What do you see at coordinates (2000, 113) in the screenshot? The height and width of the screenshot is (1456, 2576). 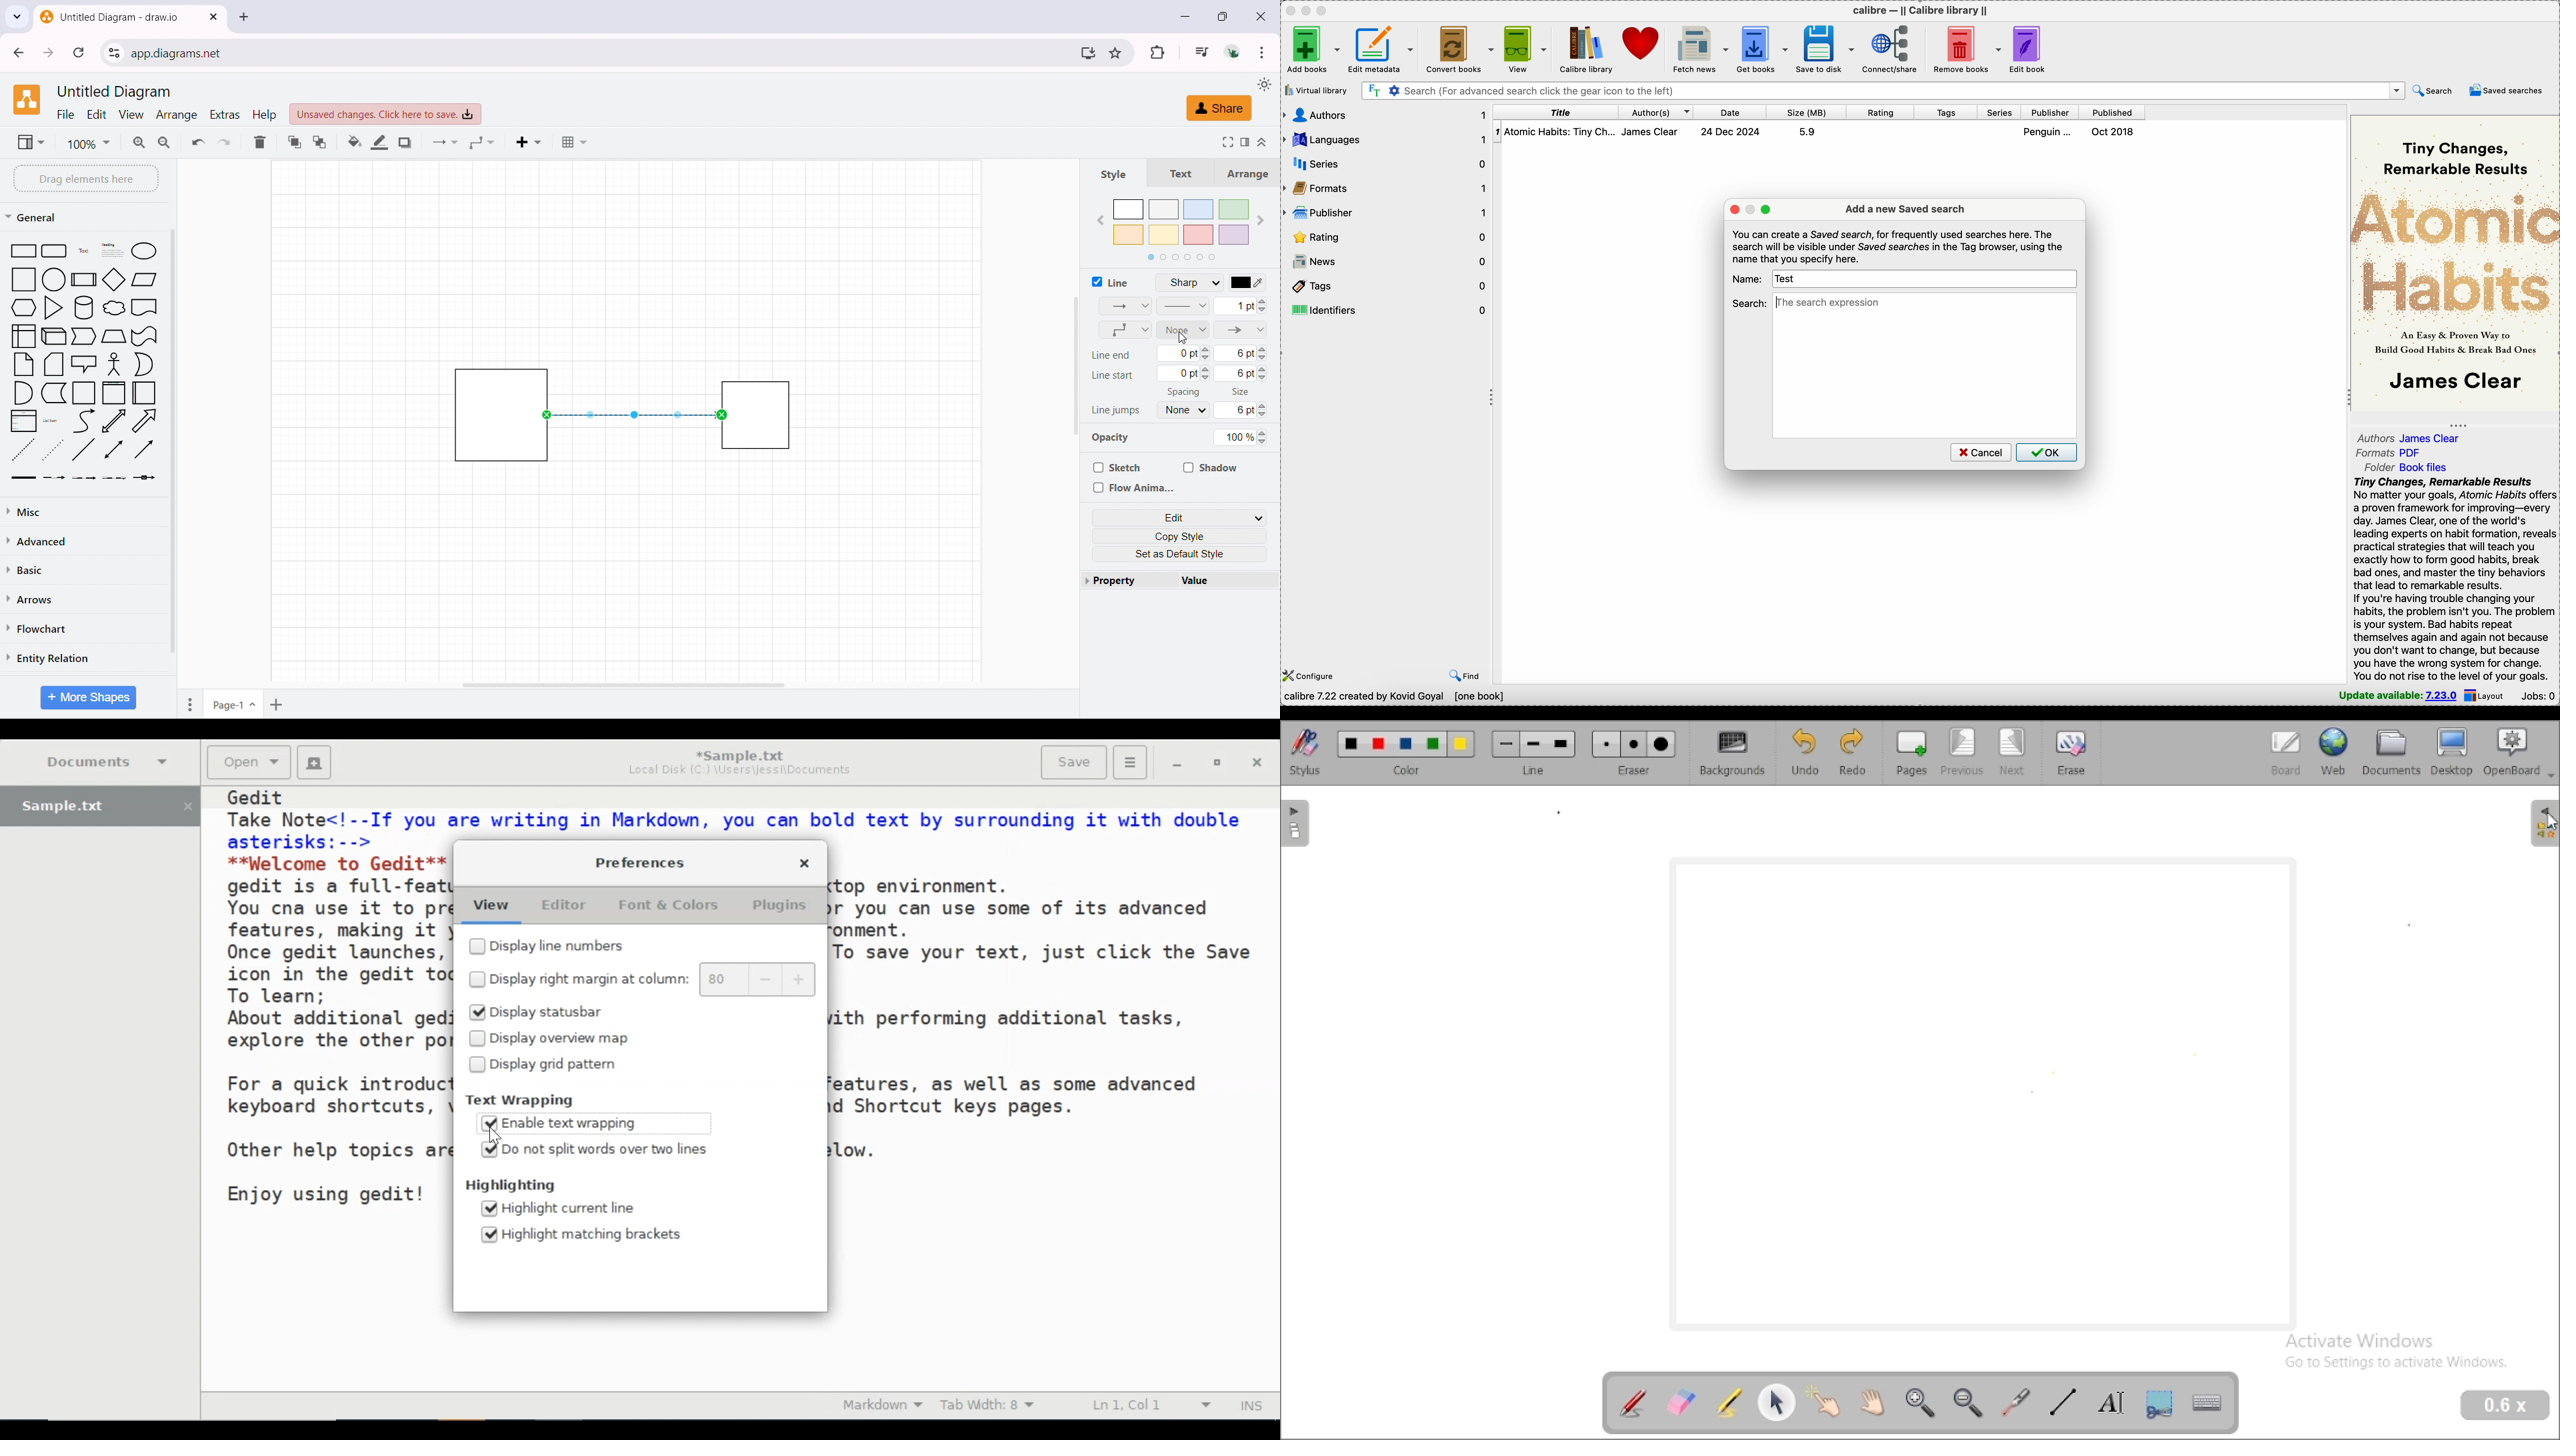 I see `series` at bounding box center [2000, 113].